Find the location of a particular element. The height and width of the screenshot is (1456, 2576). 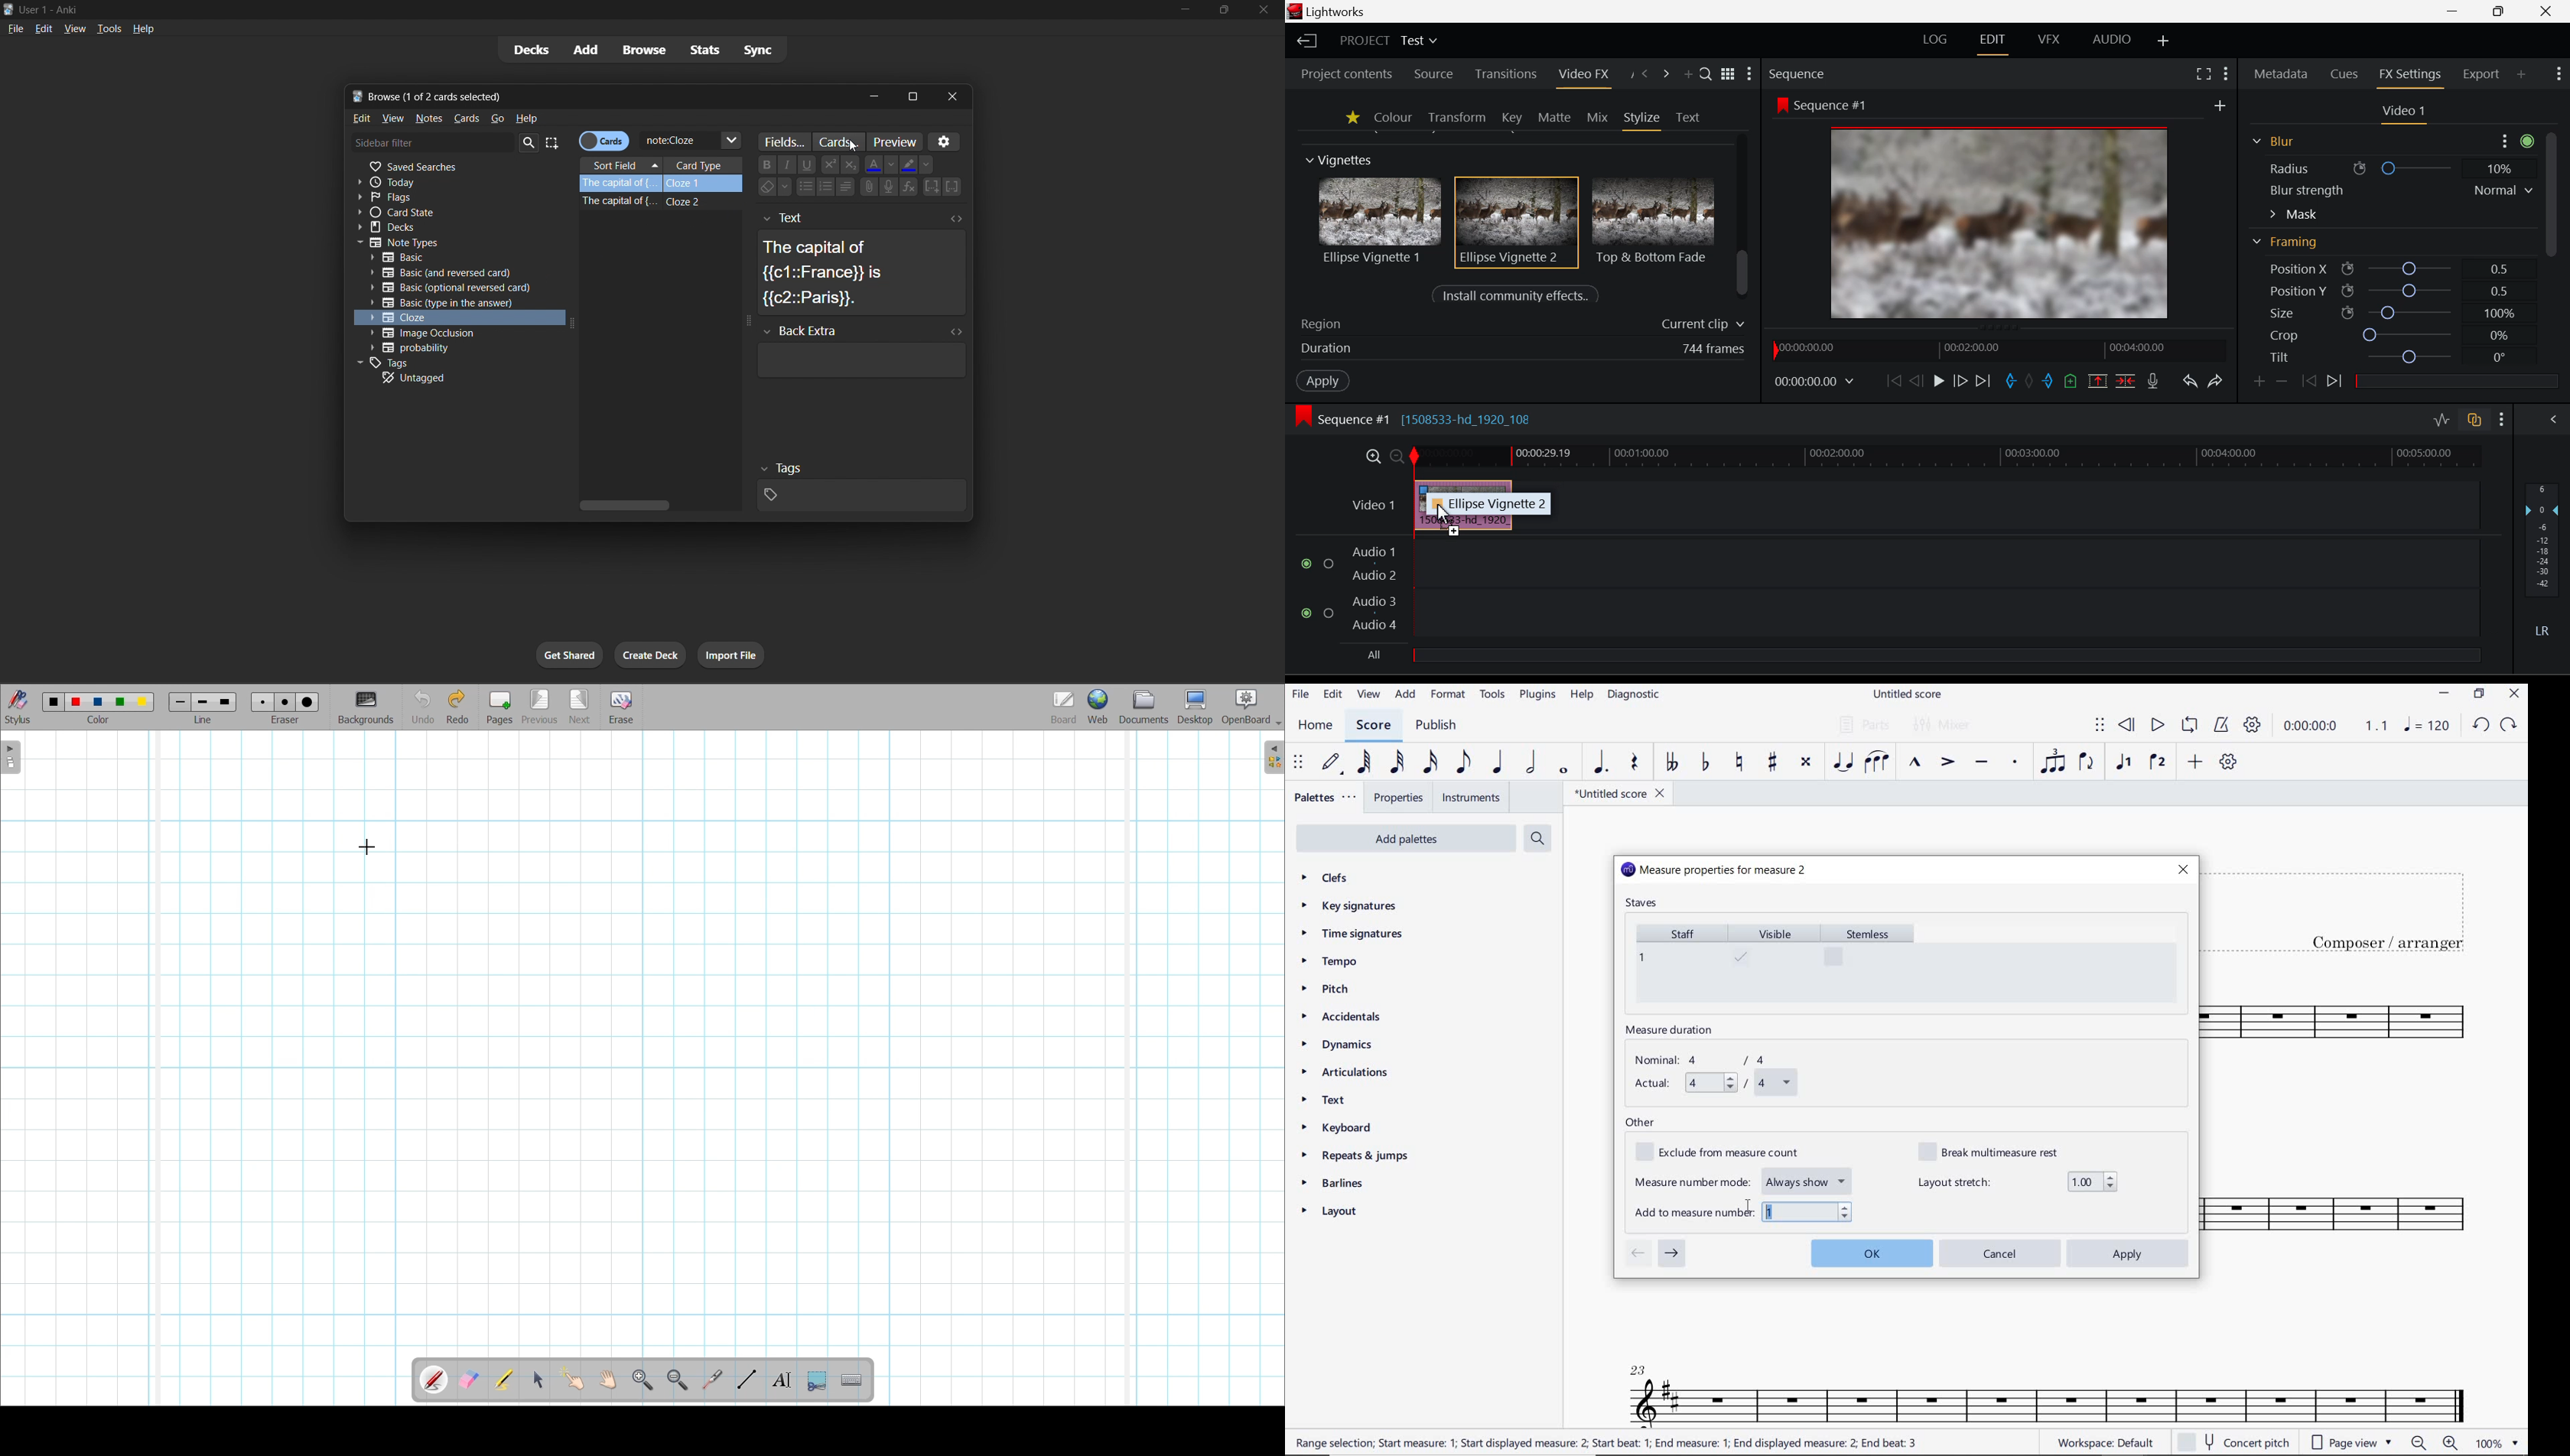

title bar is located at coordinates (586, 9).